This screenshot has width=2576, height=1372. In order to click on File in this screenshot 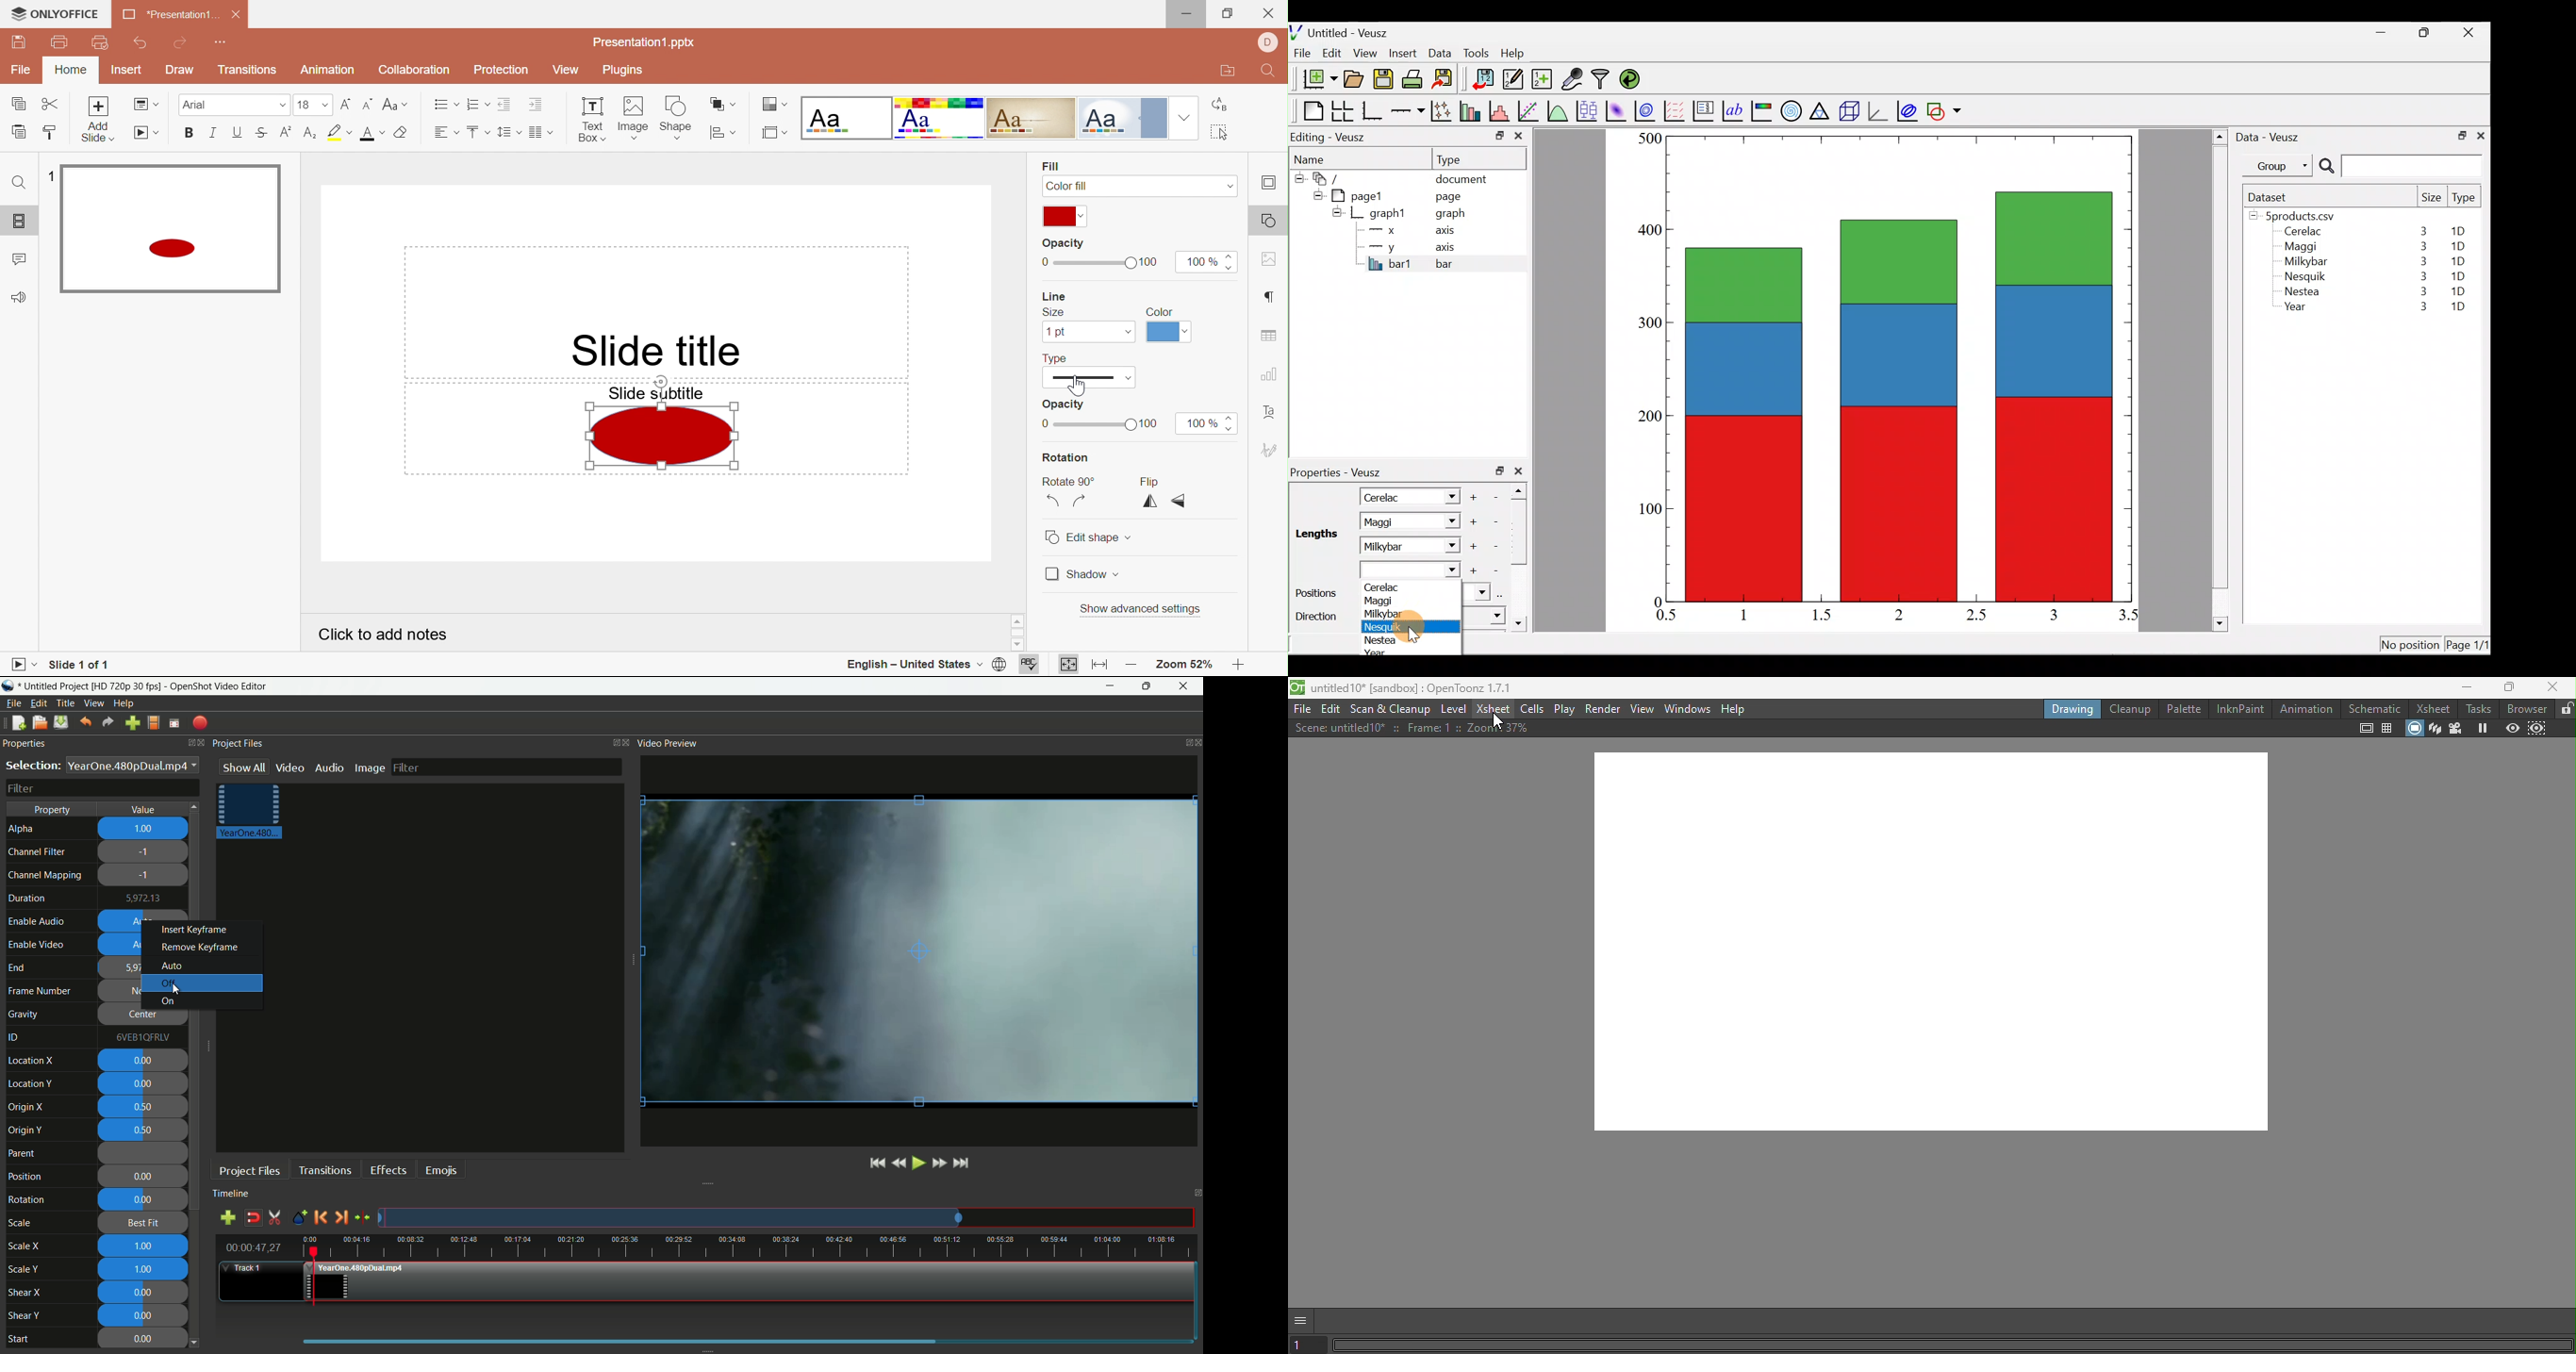, I will do `click(21, 71)`.